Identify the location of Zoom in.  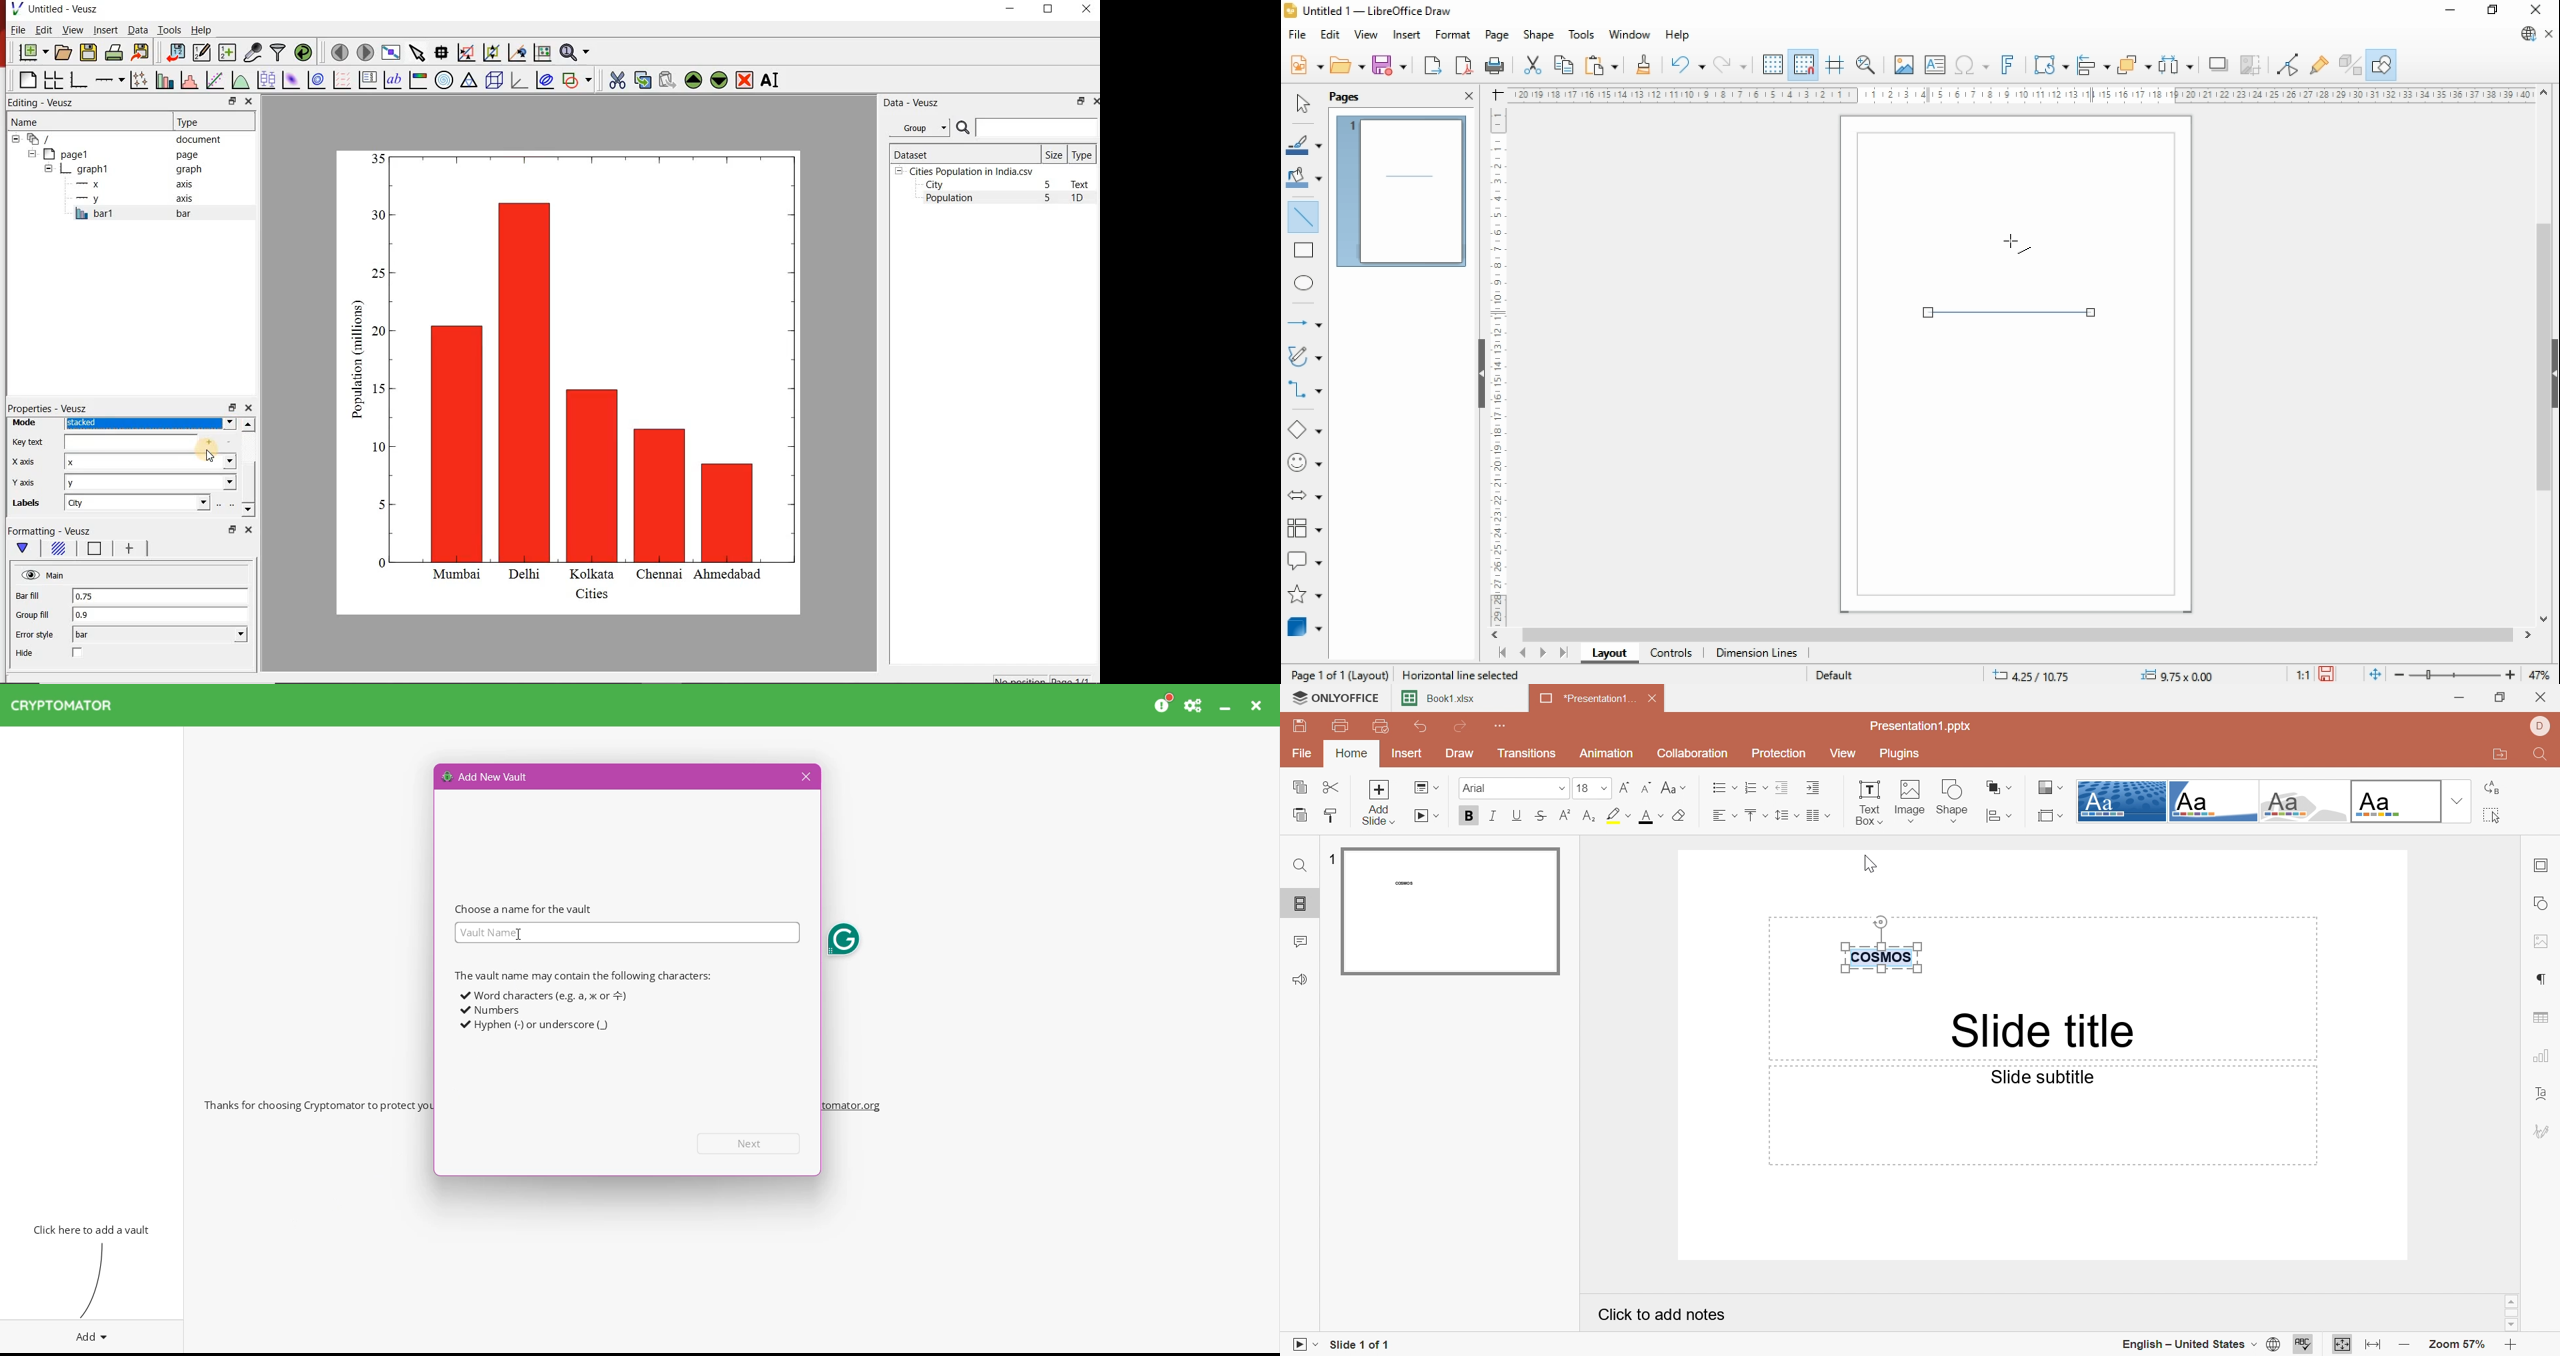
(2514, 1343).